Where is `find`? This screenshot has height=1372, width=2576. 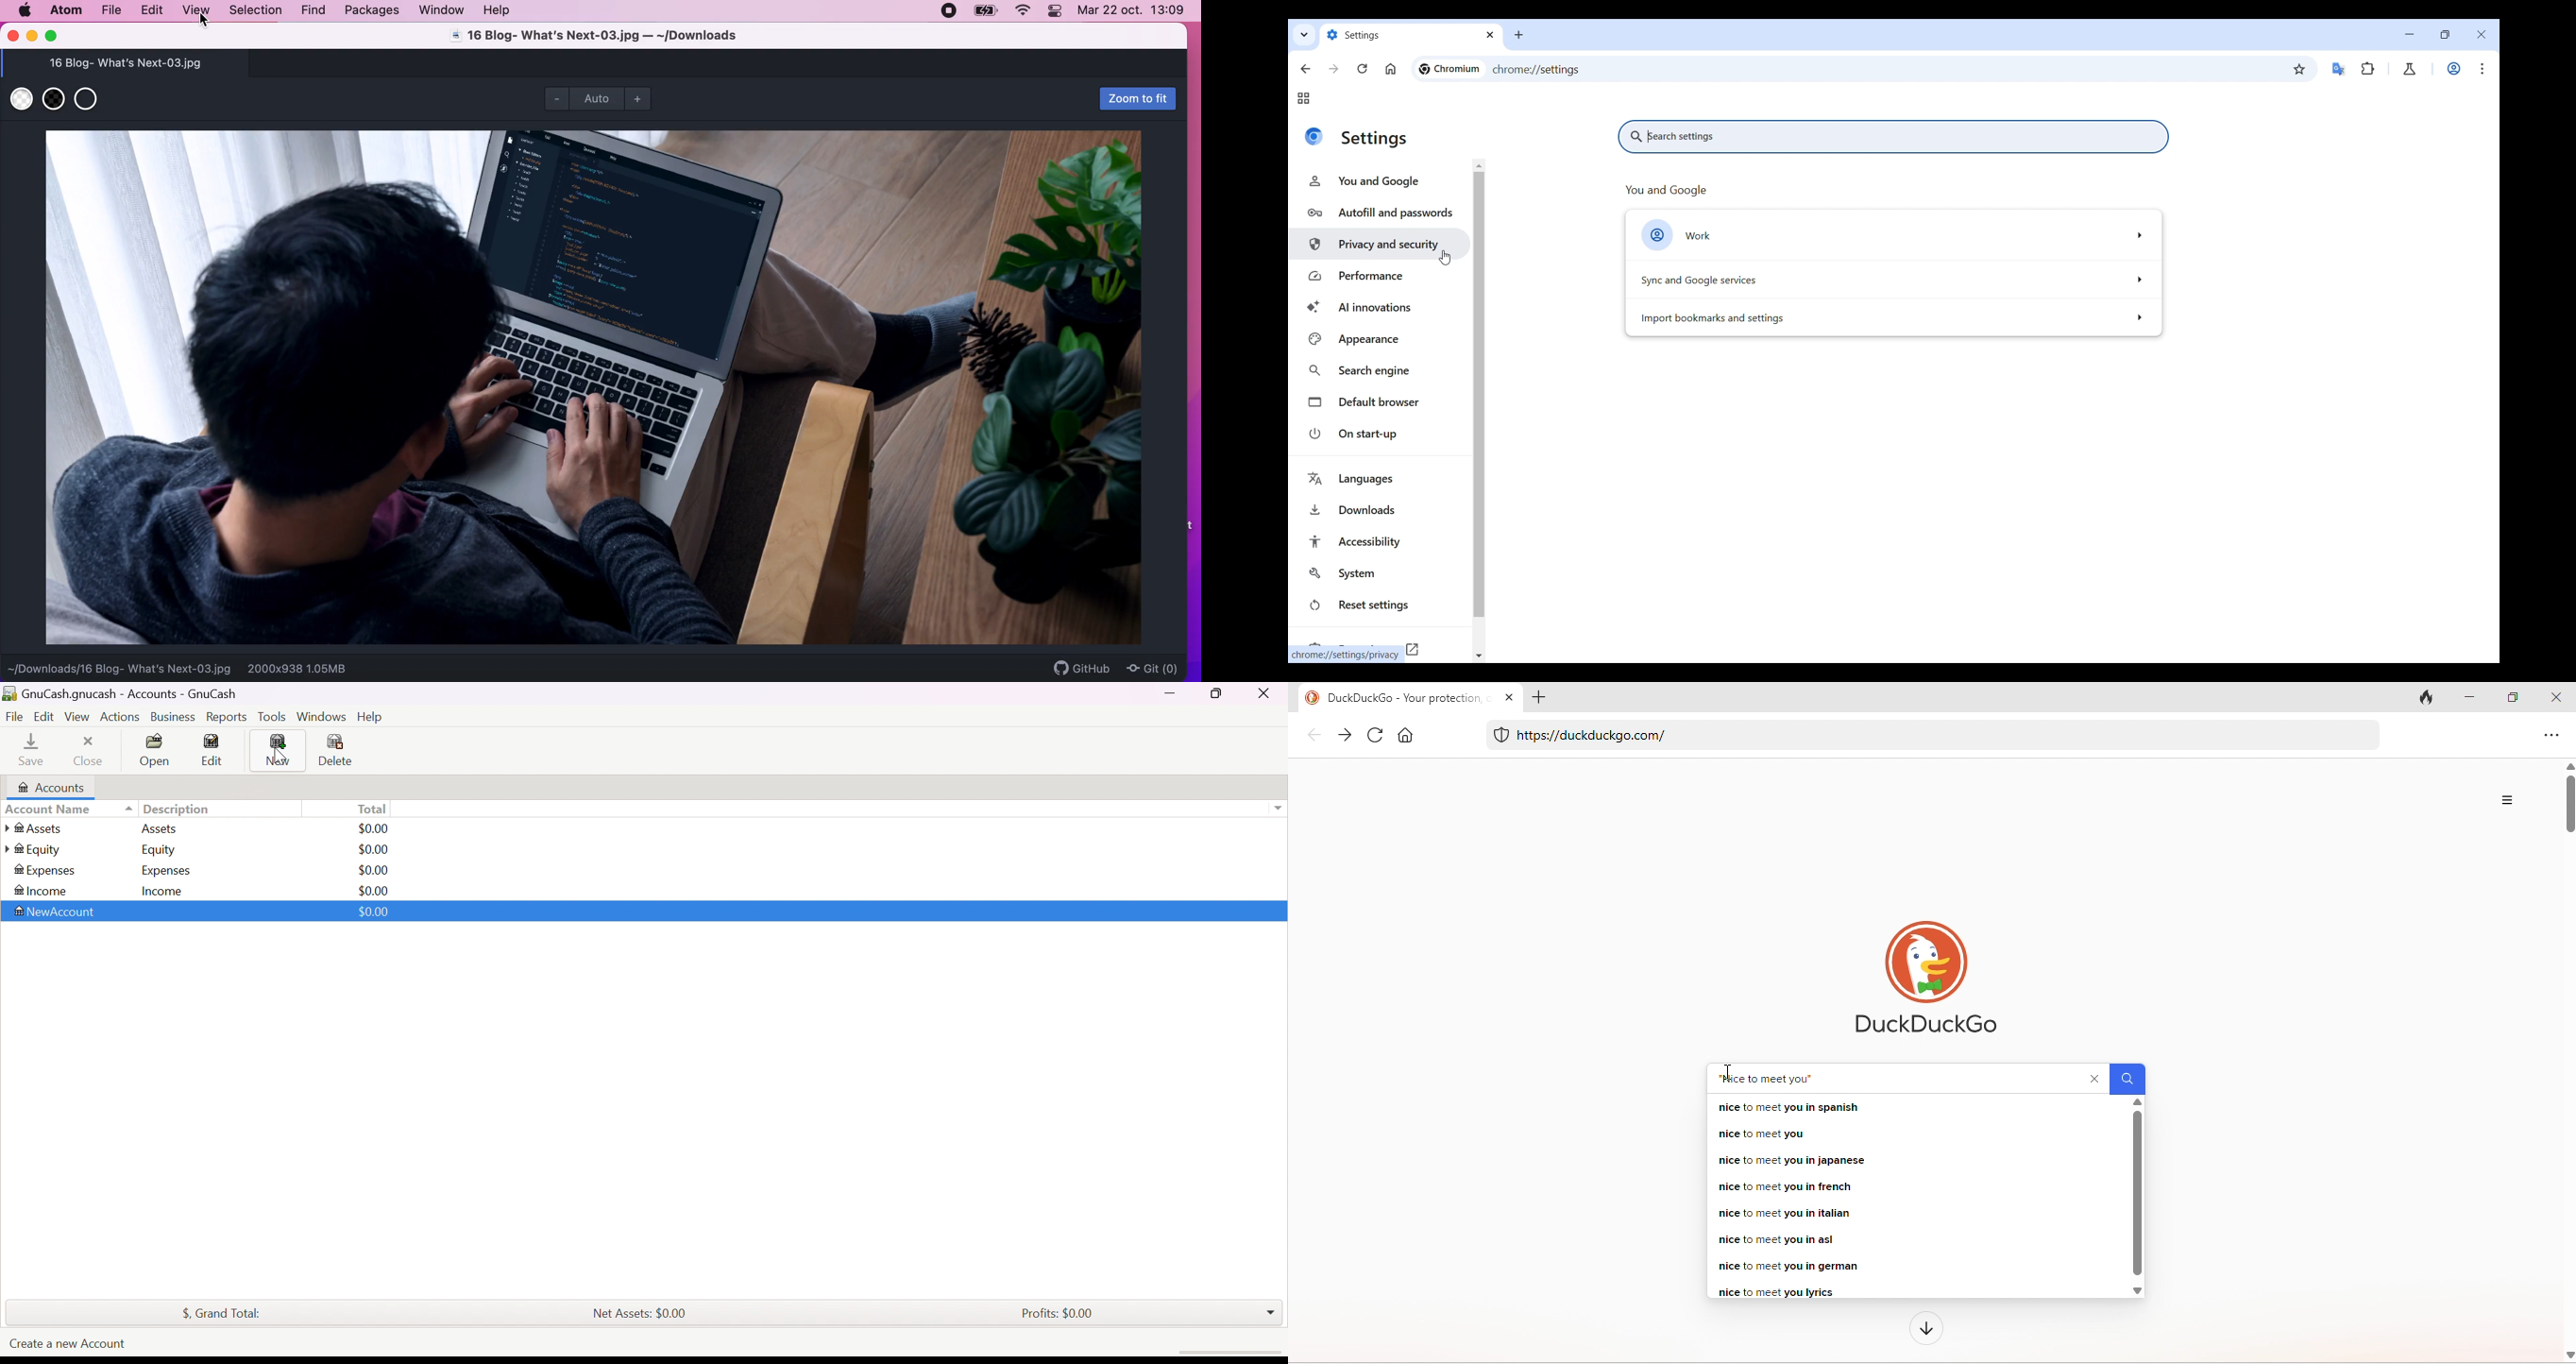 find is located at coordinates (316, 10).